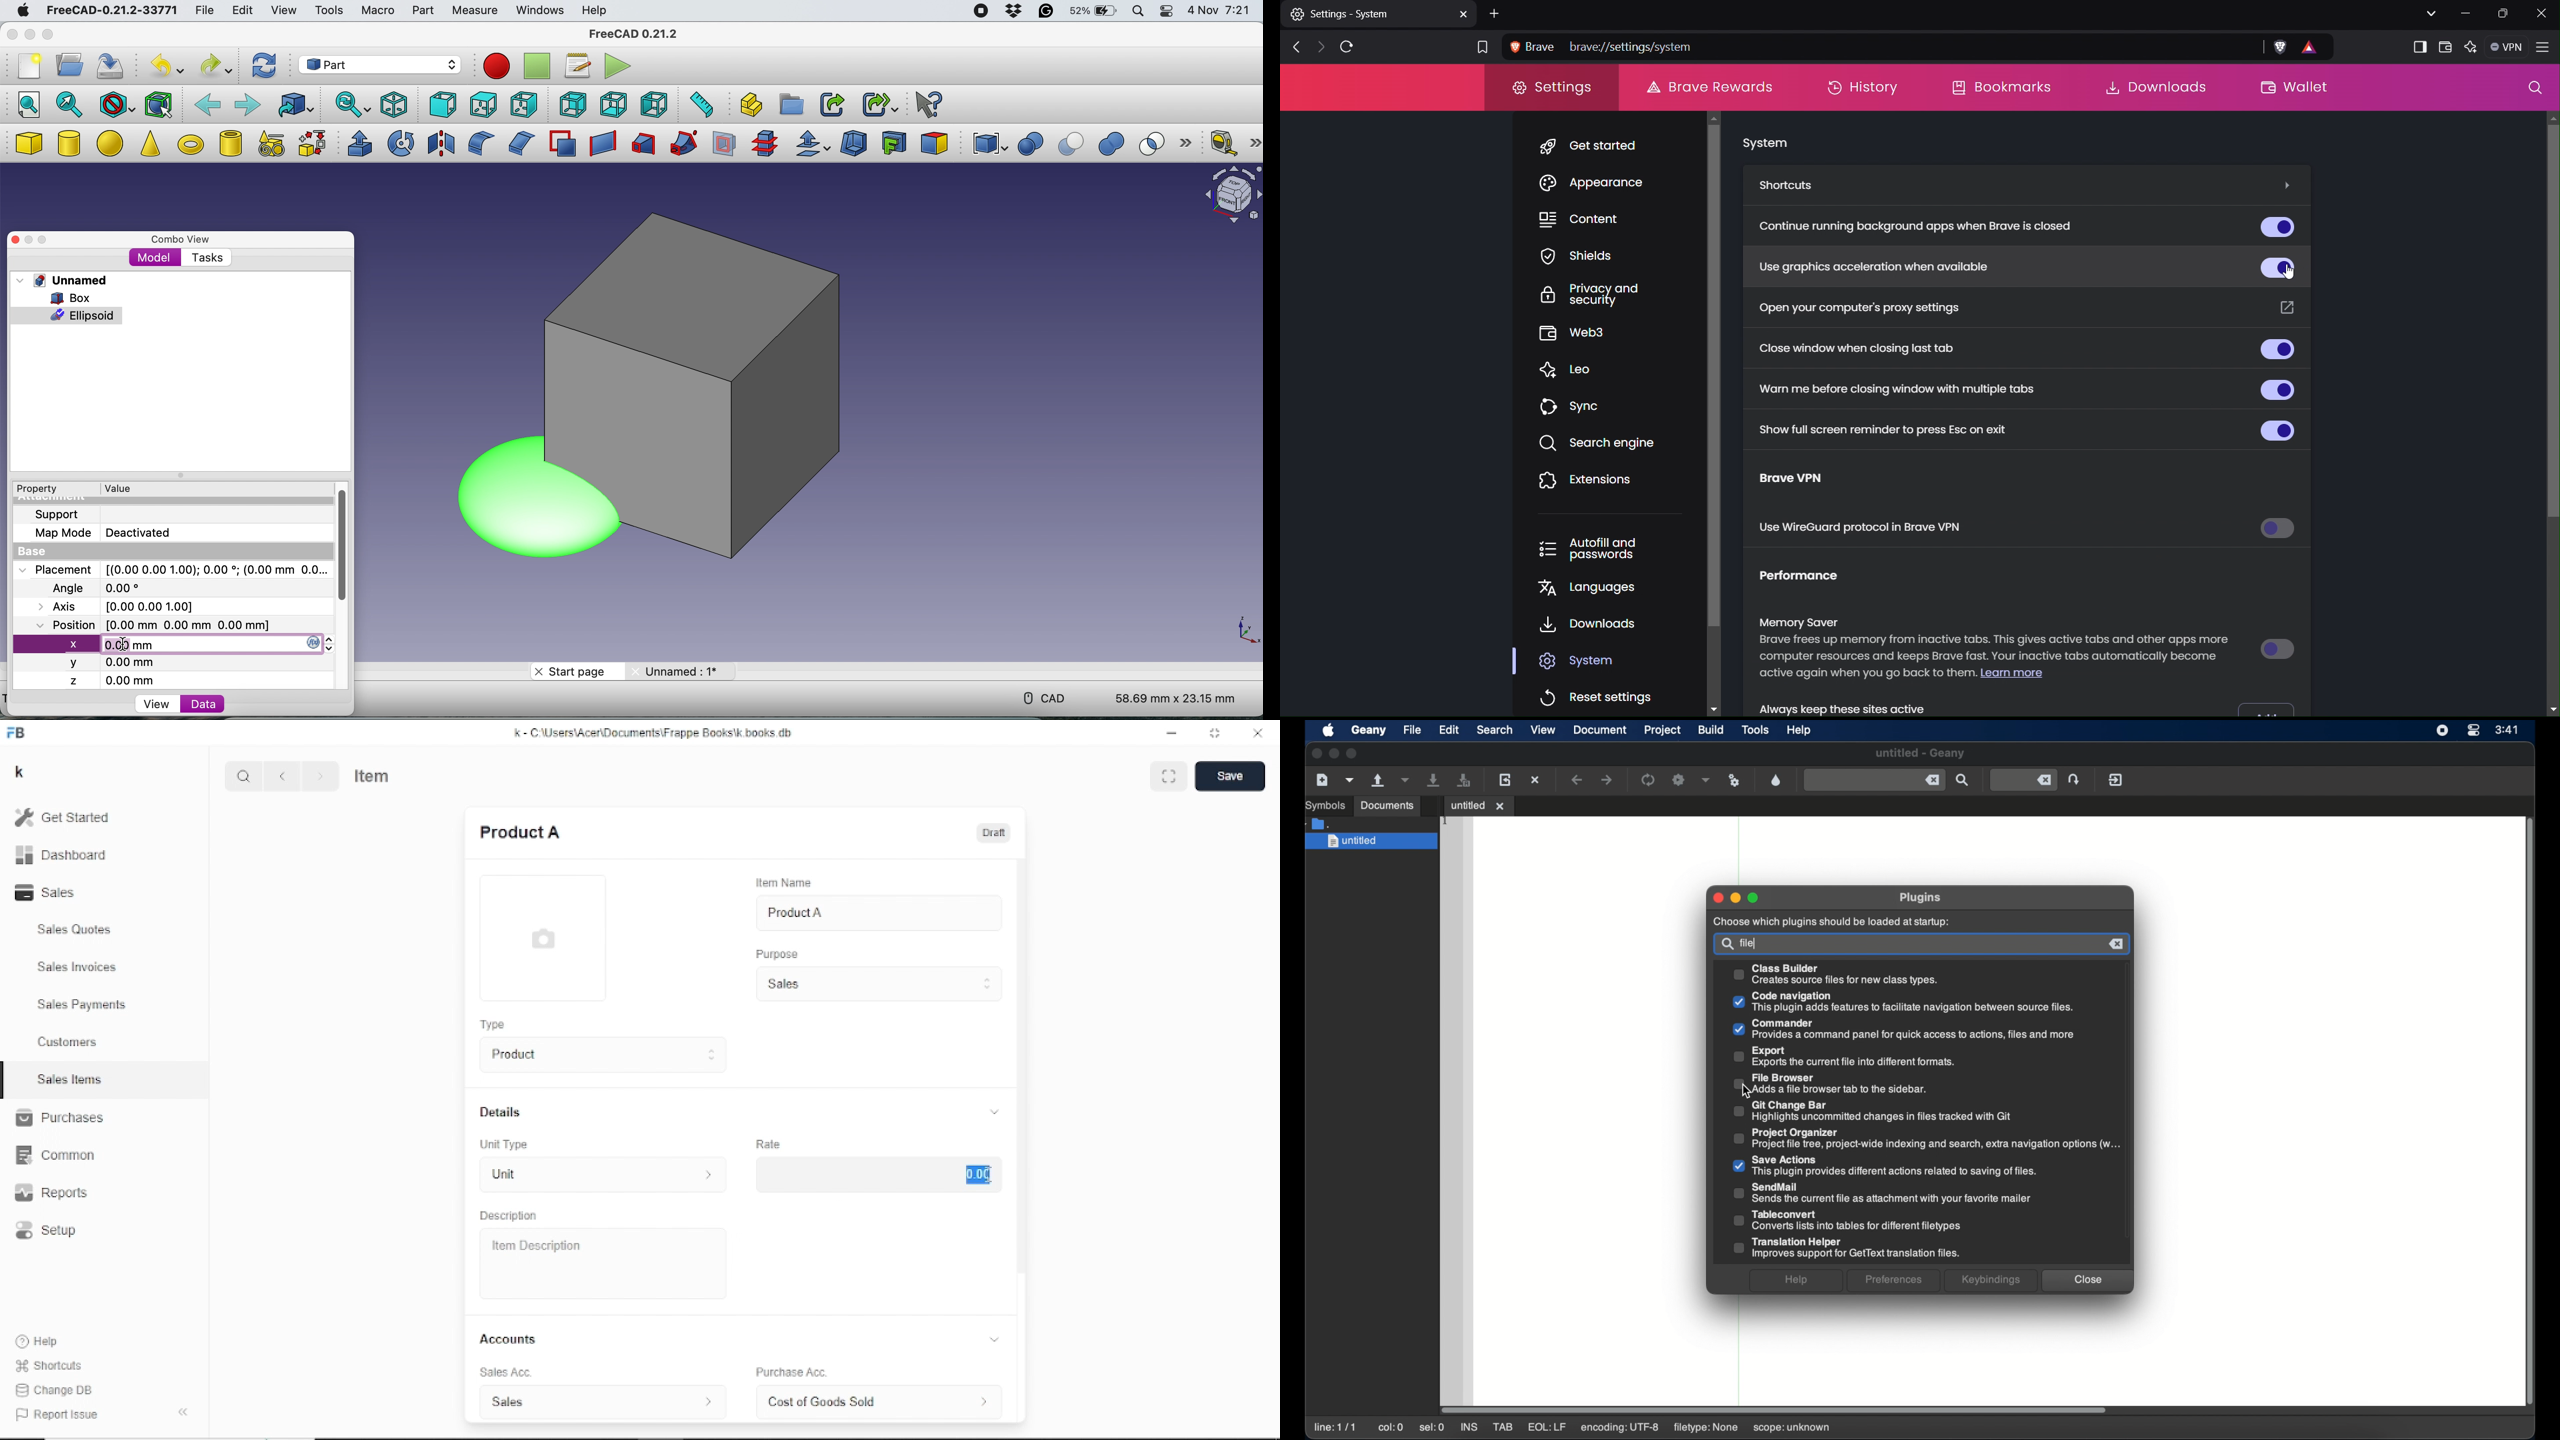 This screenshot has height=1456, width=2576. Describe the element at coordinates (795, 913) in the screenshot. I see `Product A` at that location.